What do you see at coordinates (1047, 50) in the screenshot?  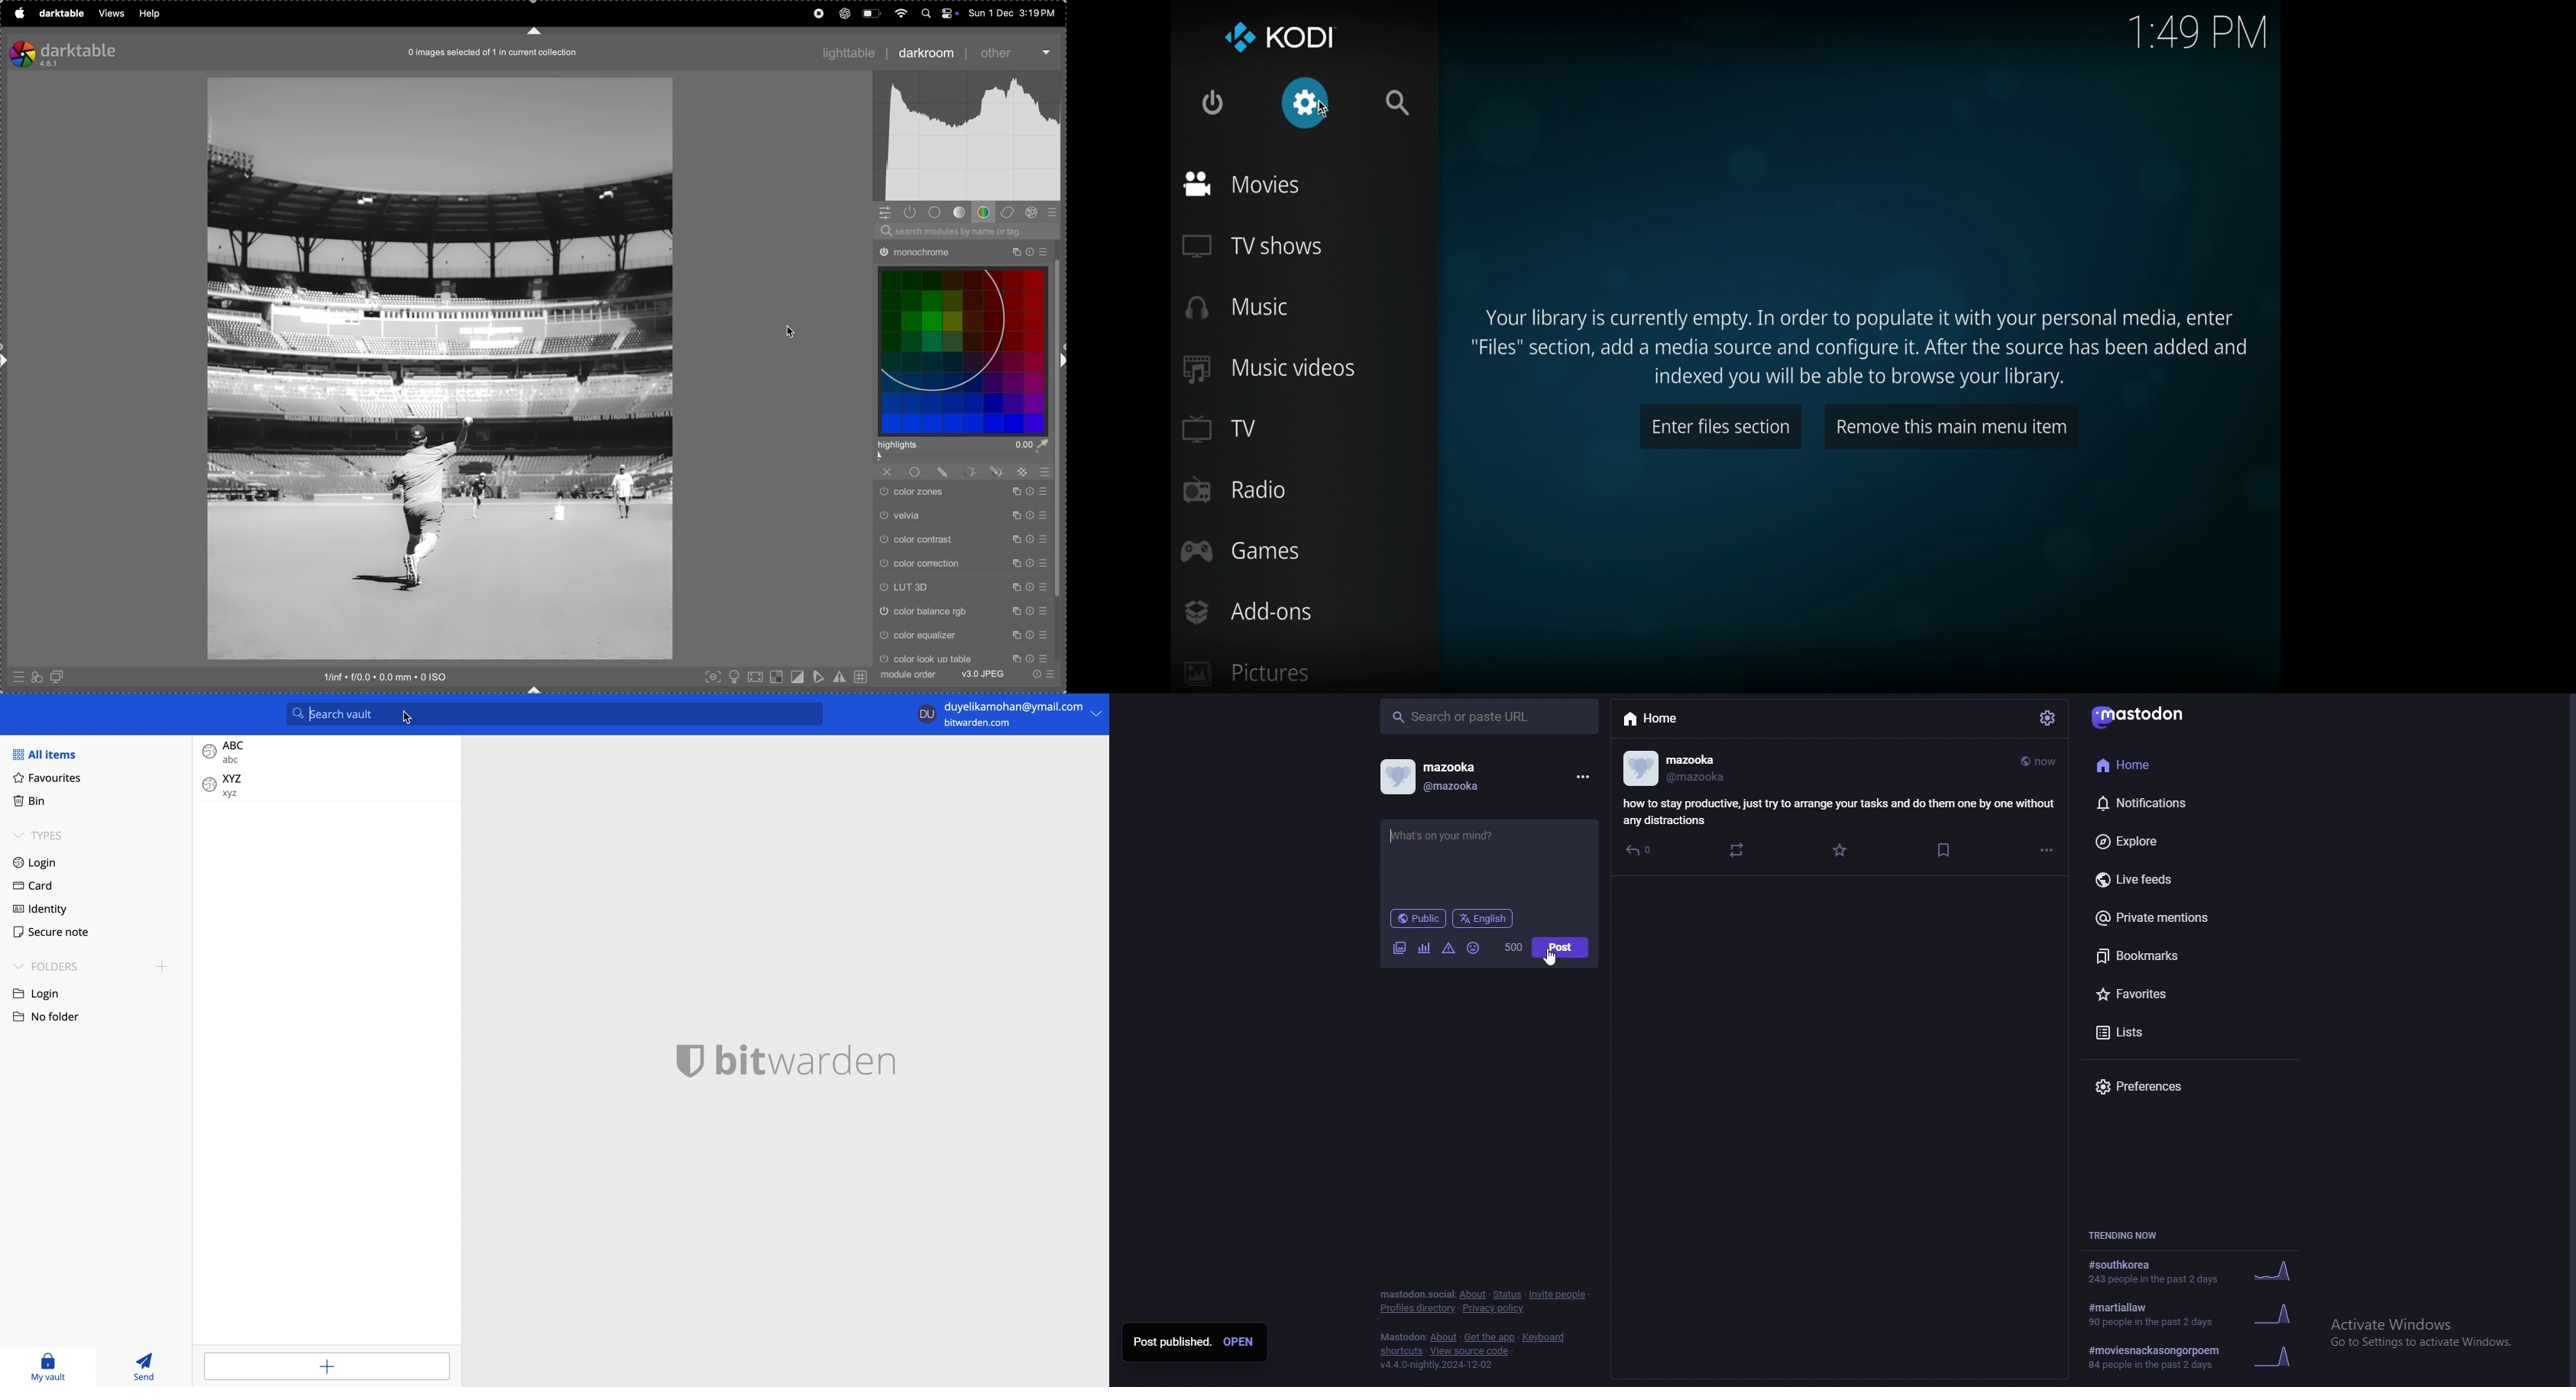 I see `options` at bounding box center [1047, 50].